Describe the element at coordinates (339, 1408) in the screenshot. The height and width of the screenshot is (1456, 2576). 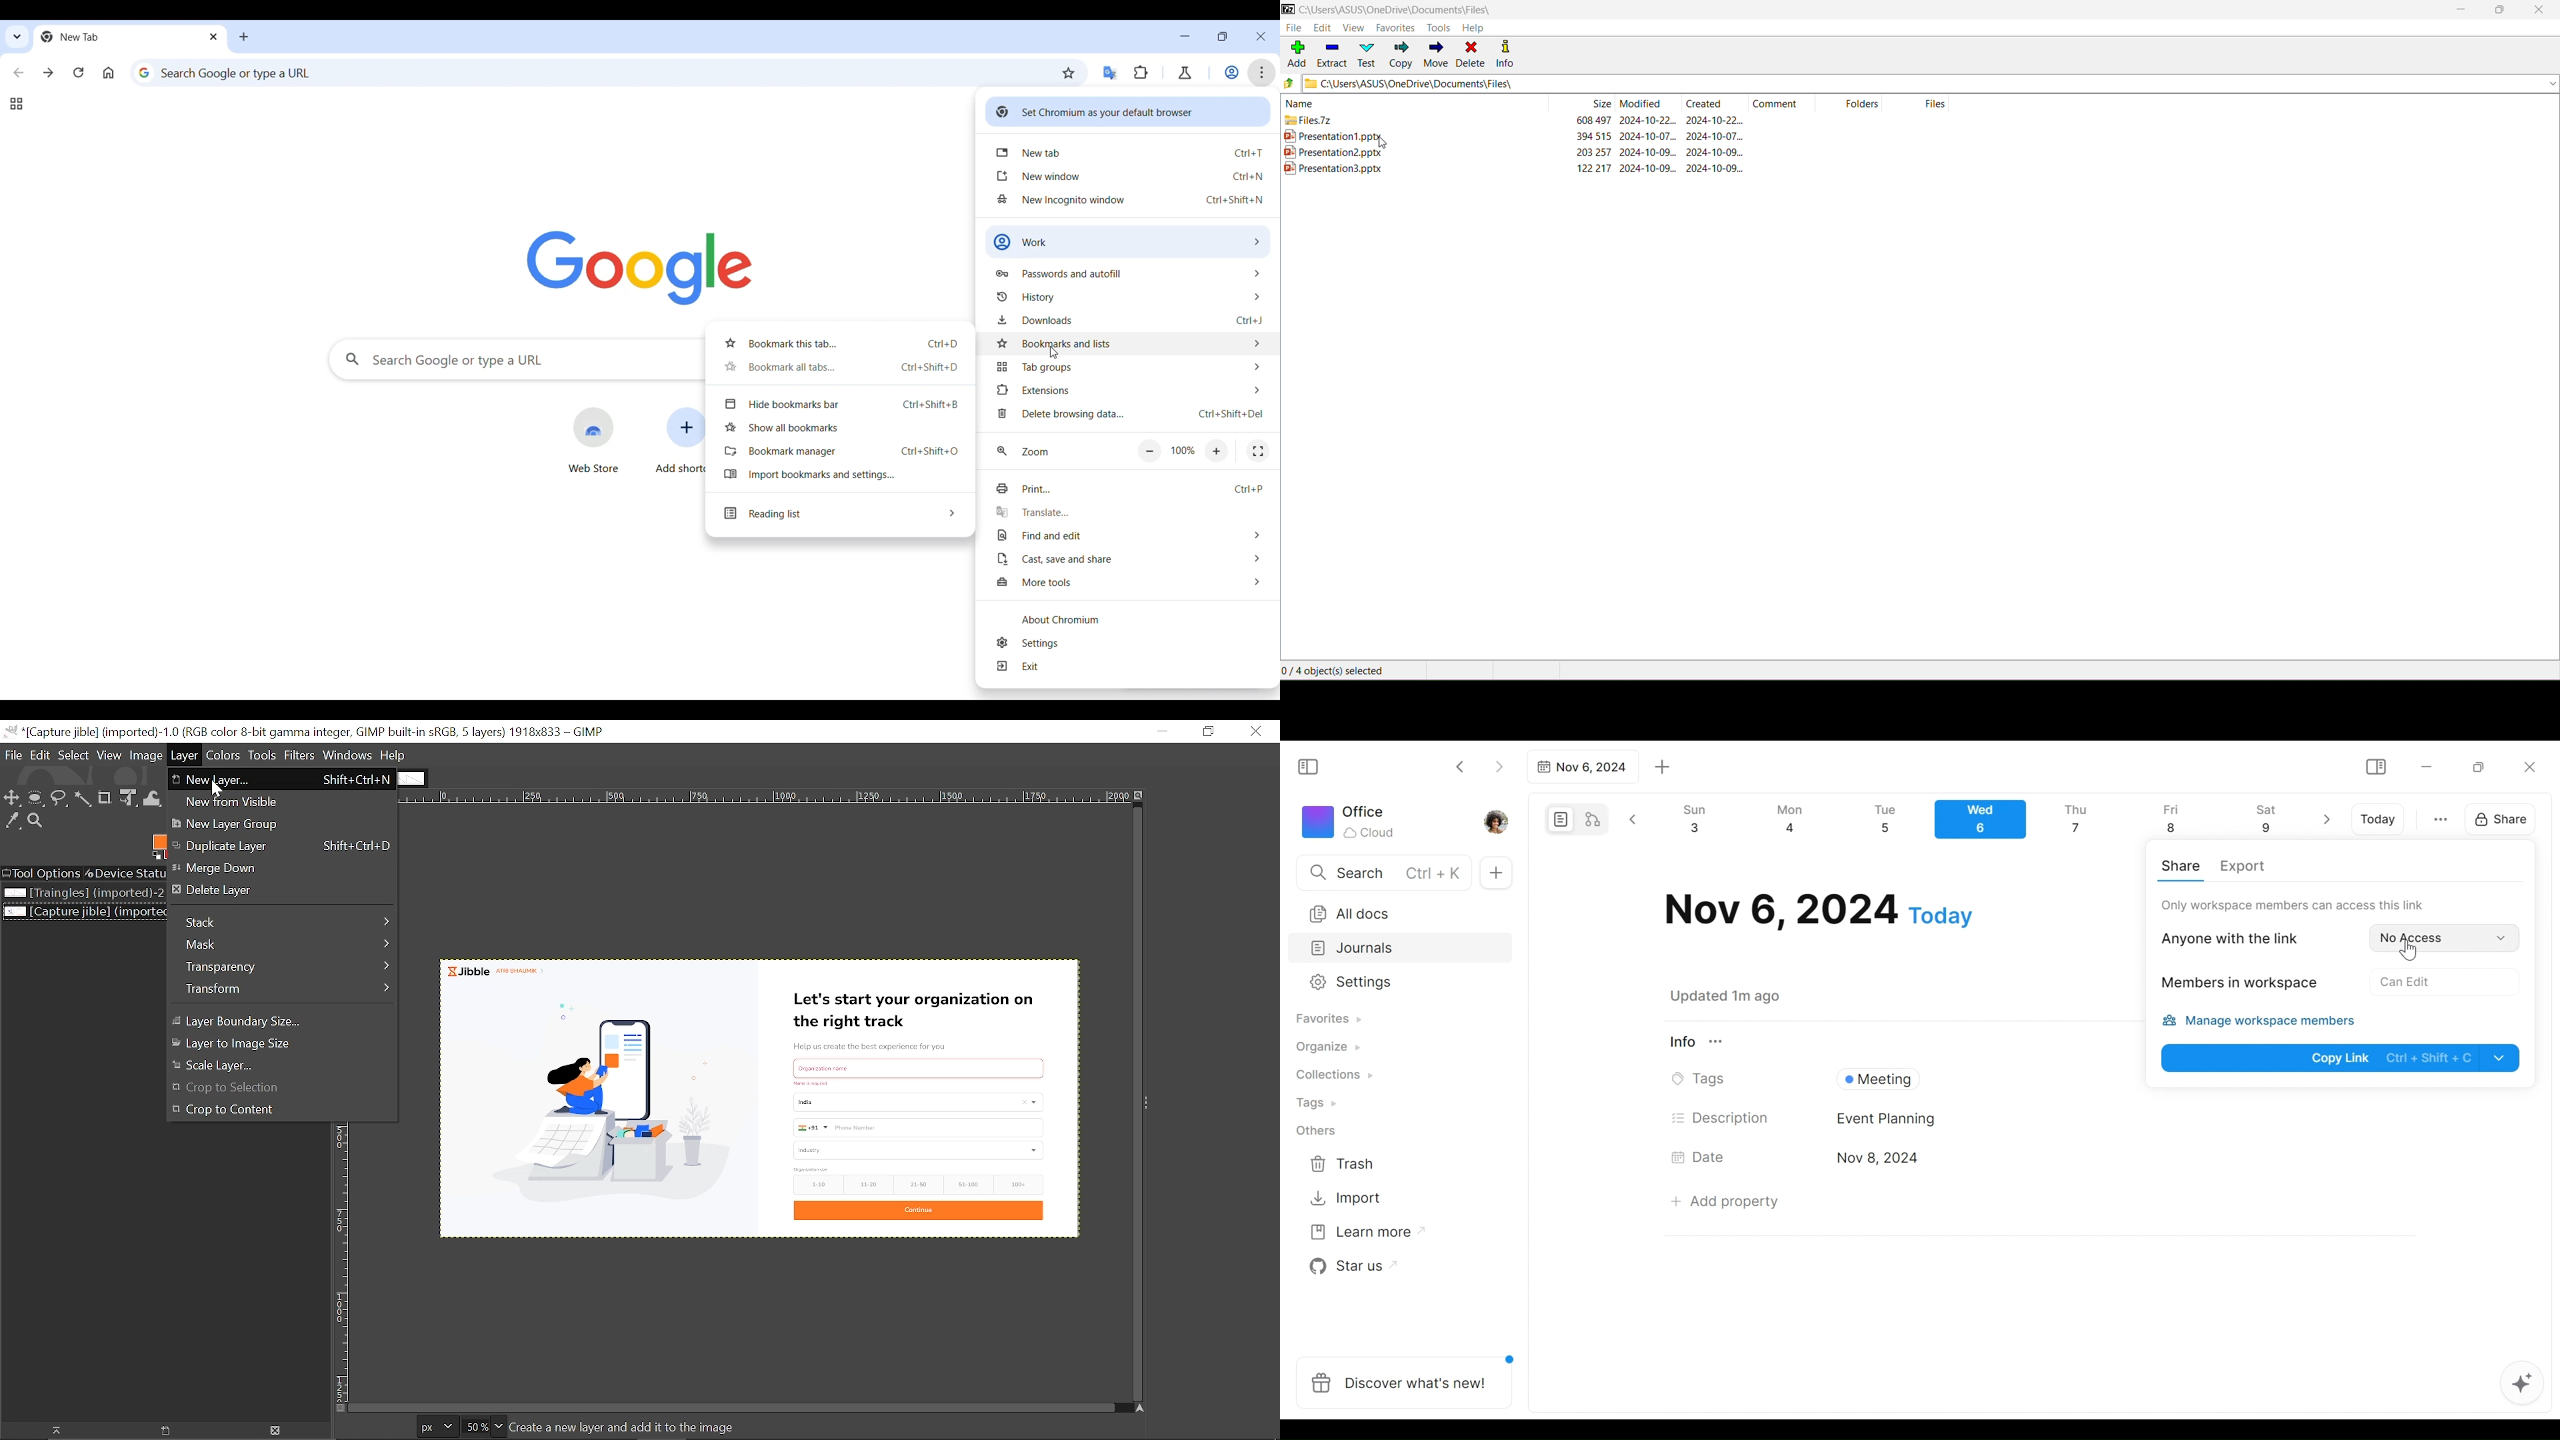
I see `Toggle quick mask on/off` at that location.